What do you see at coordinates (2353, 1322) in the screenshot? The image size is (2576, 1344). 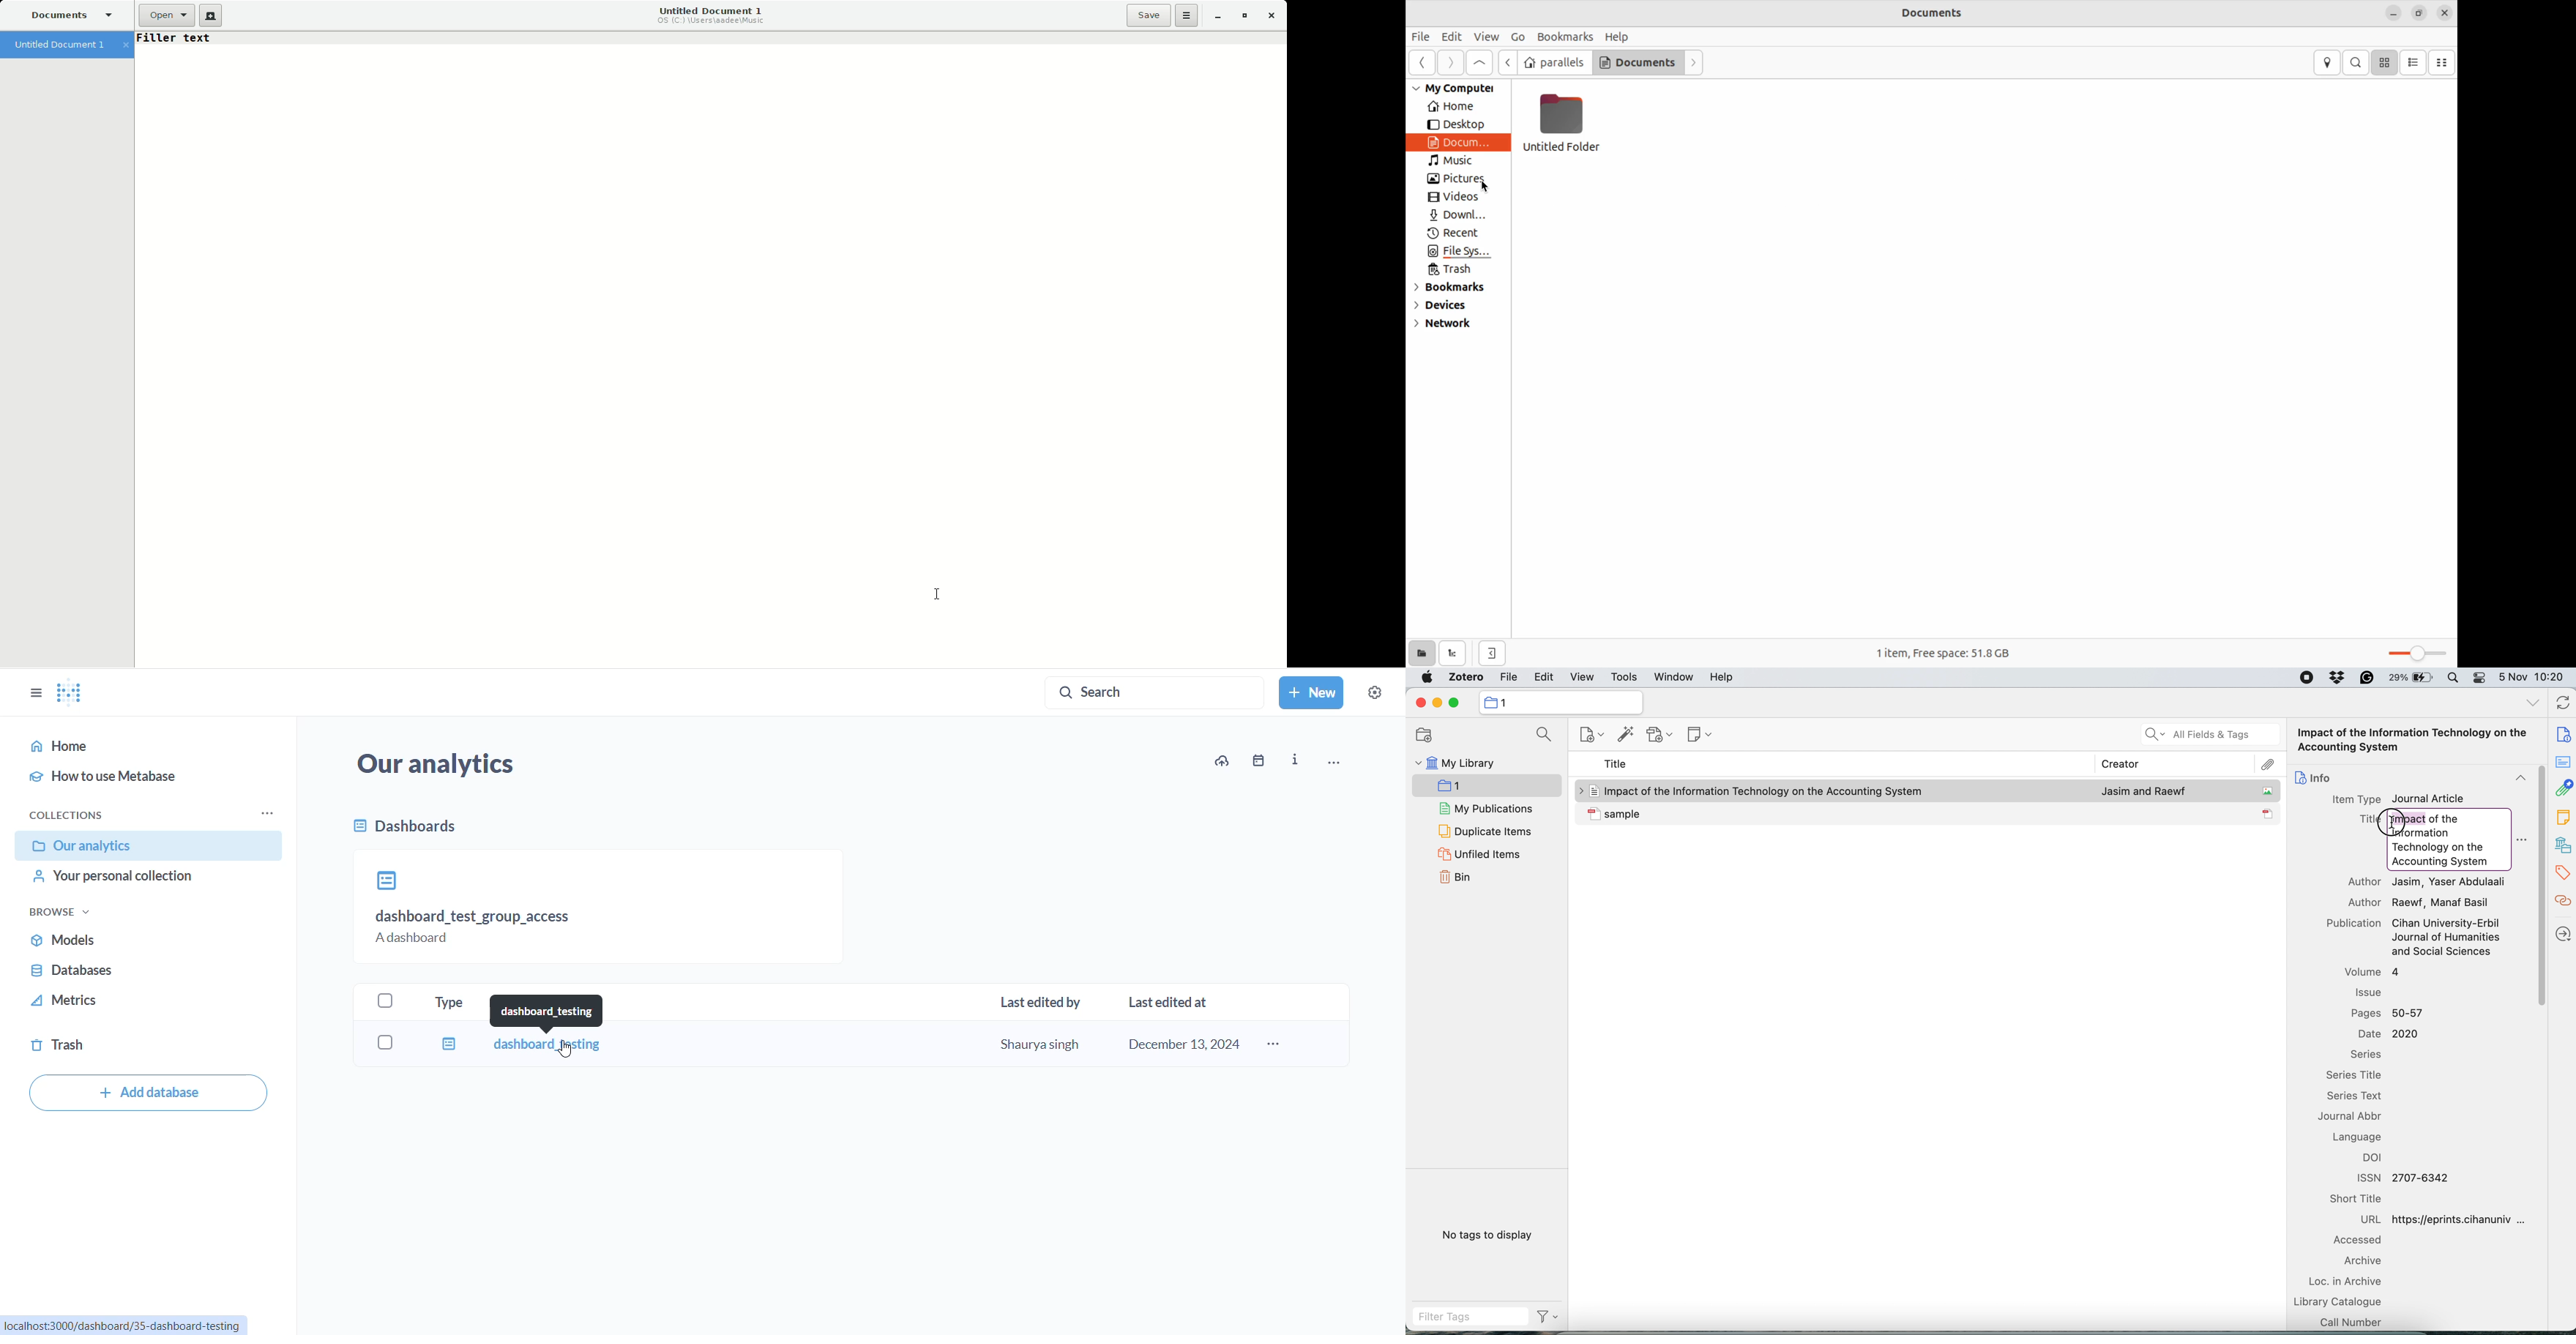 I see `call number` at bounding box center [2353, 1322].